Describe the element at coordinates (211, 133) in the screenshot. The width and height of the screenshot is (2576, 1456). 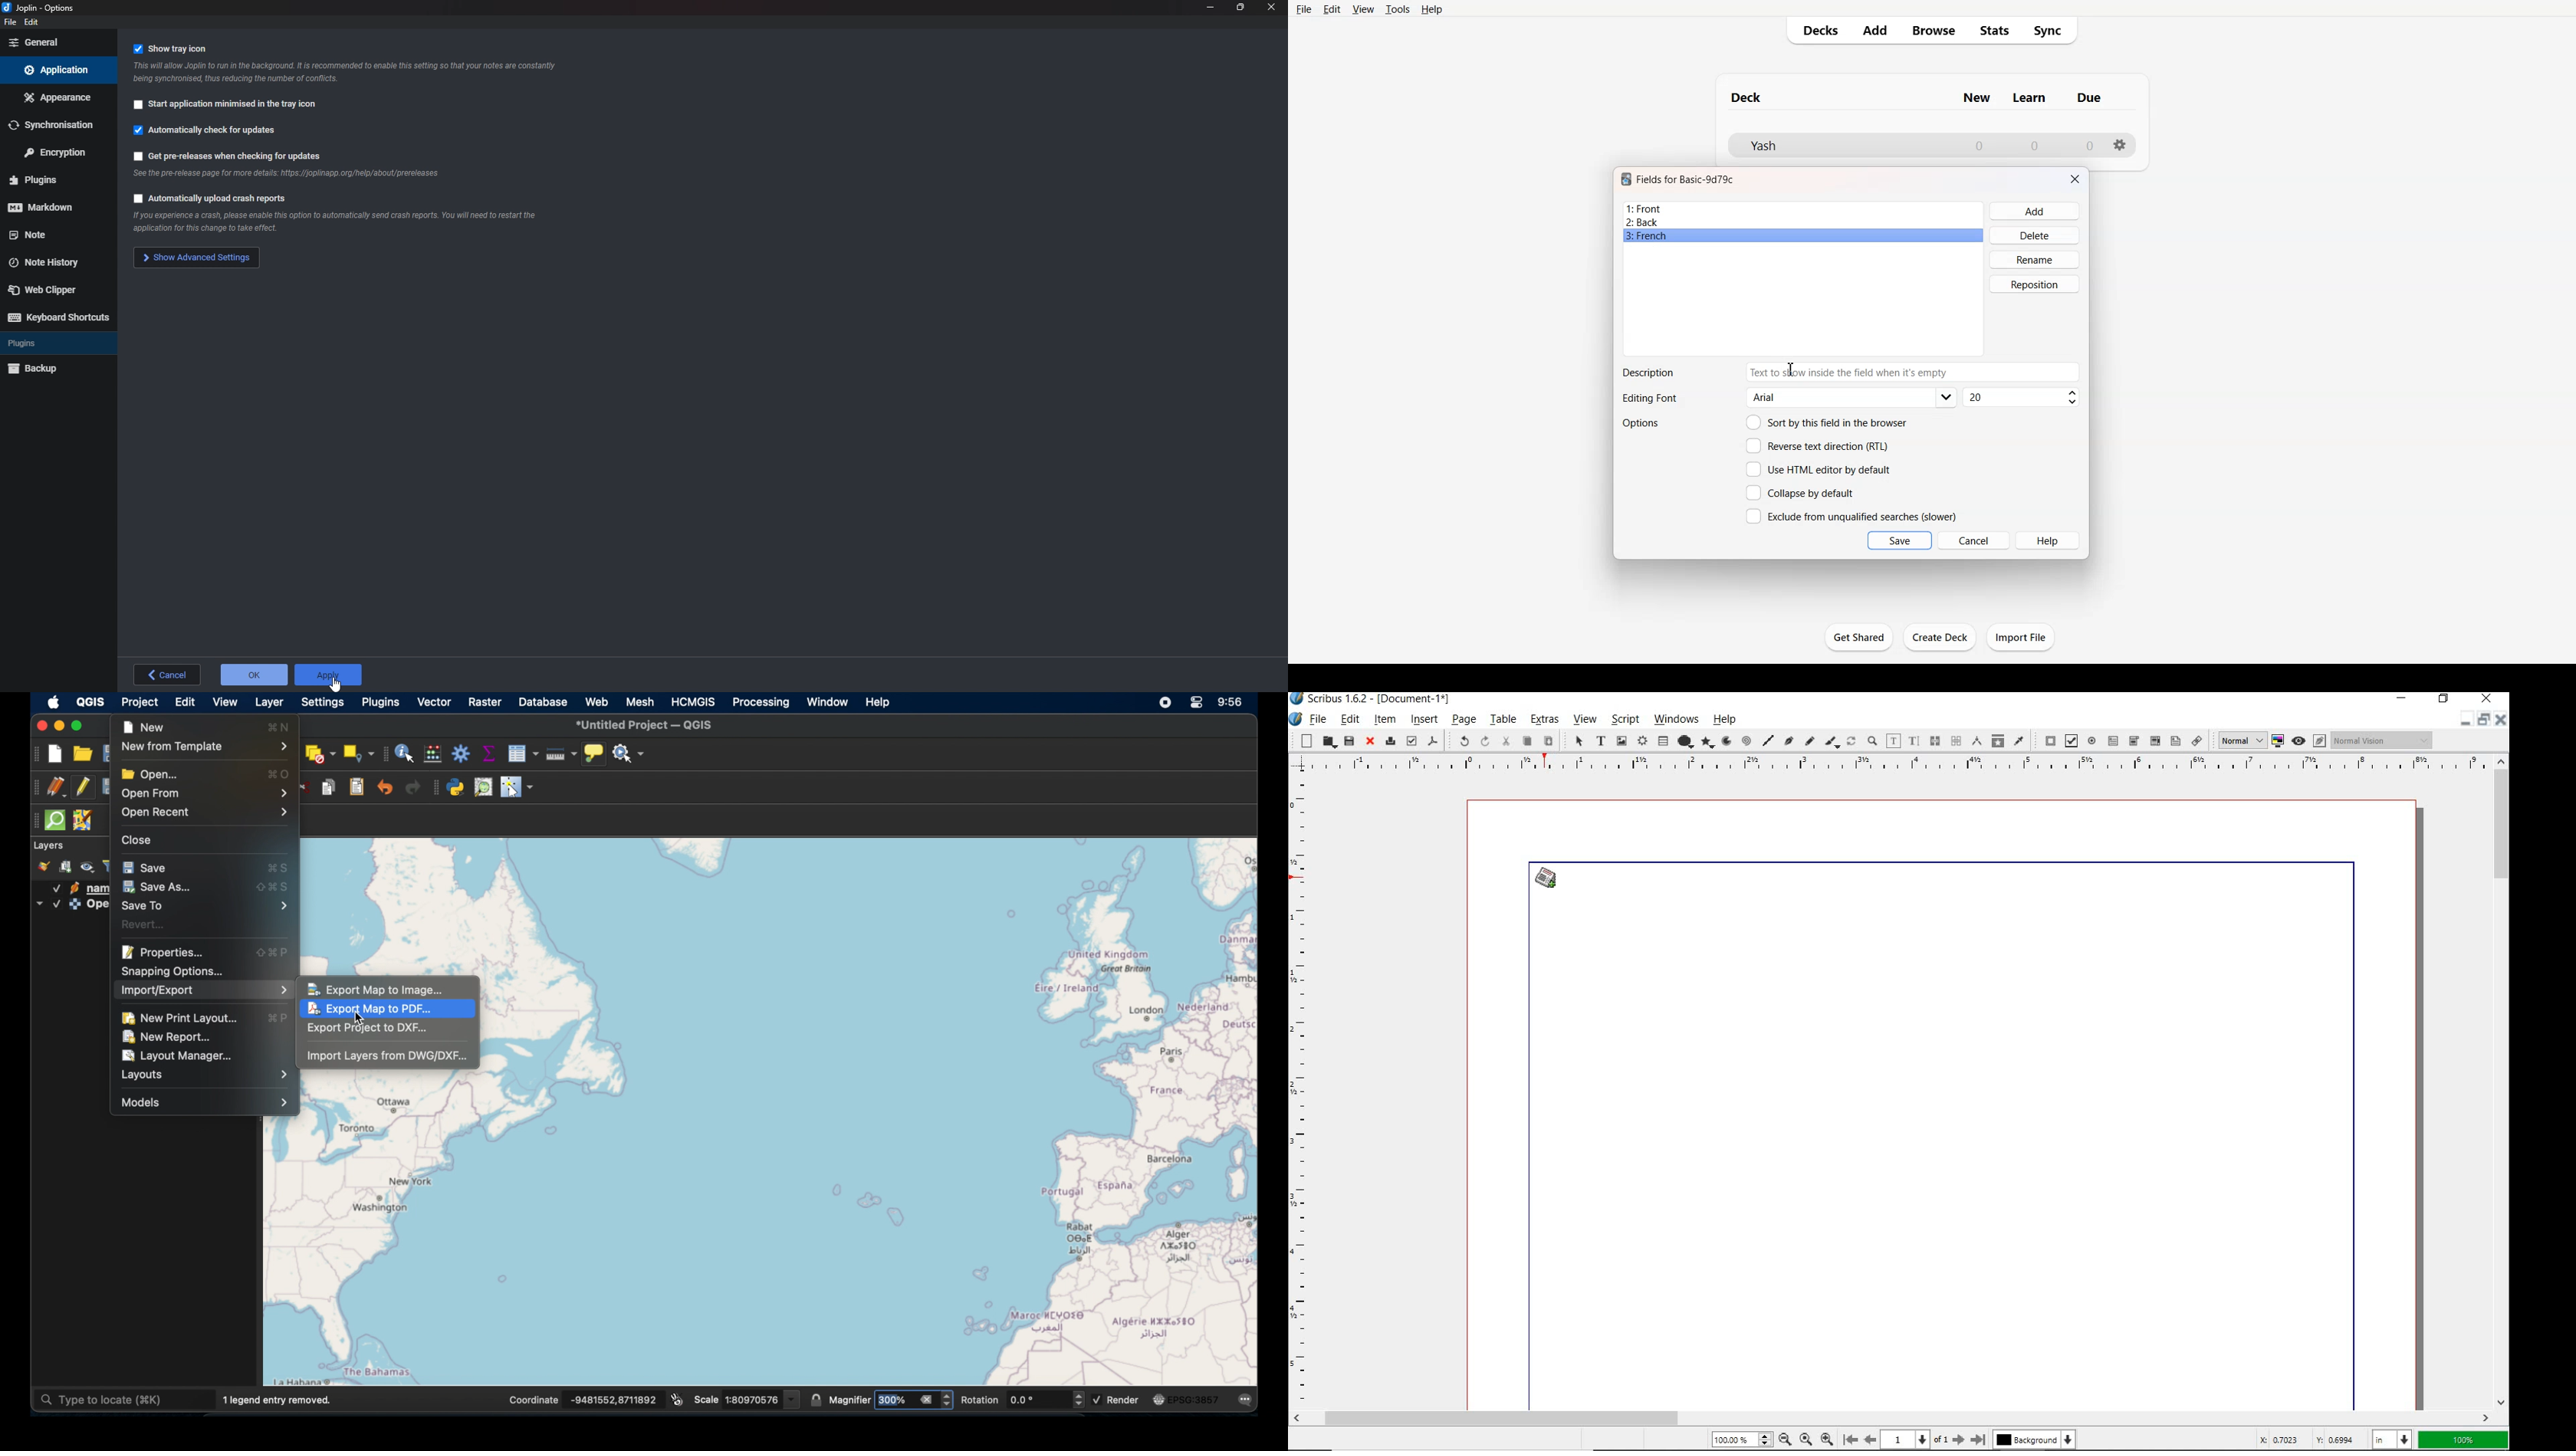
I see `Automatically check for updates` at that location.